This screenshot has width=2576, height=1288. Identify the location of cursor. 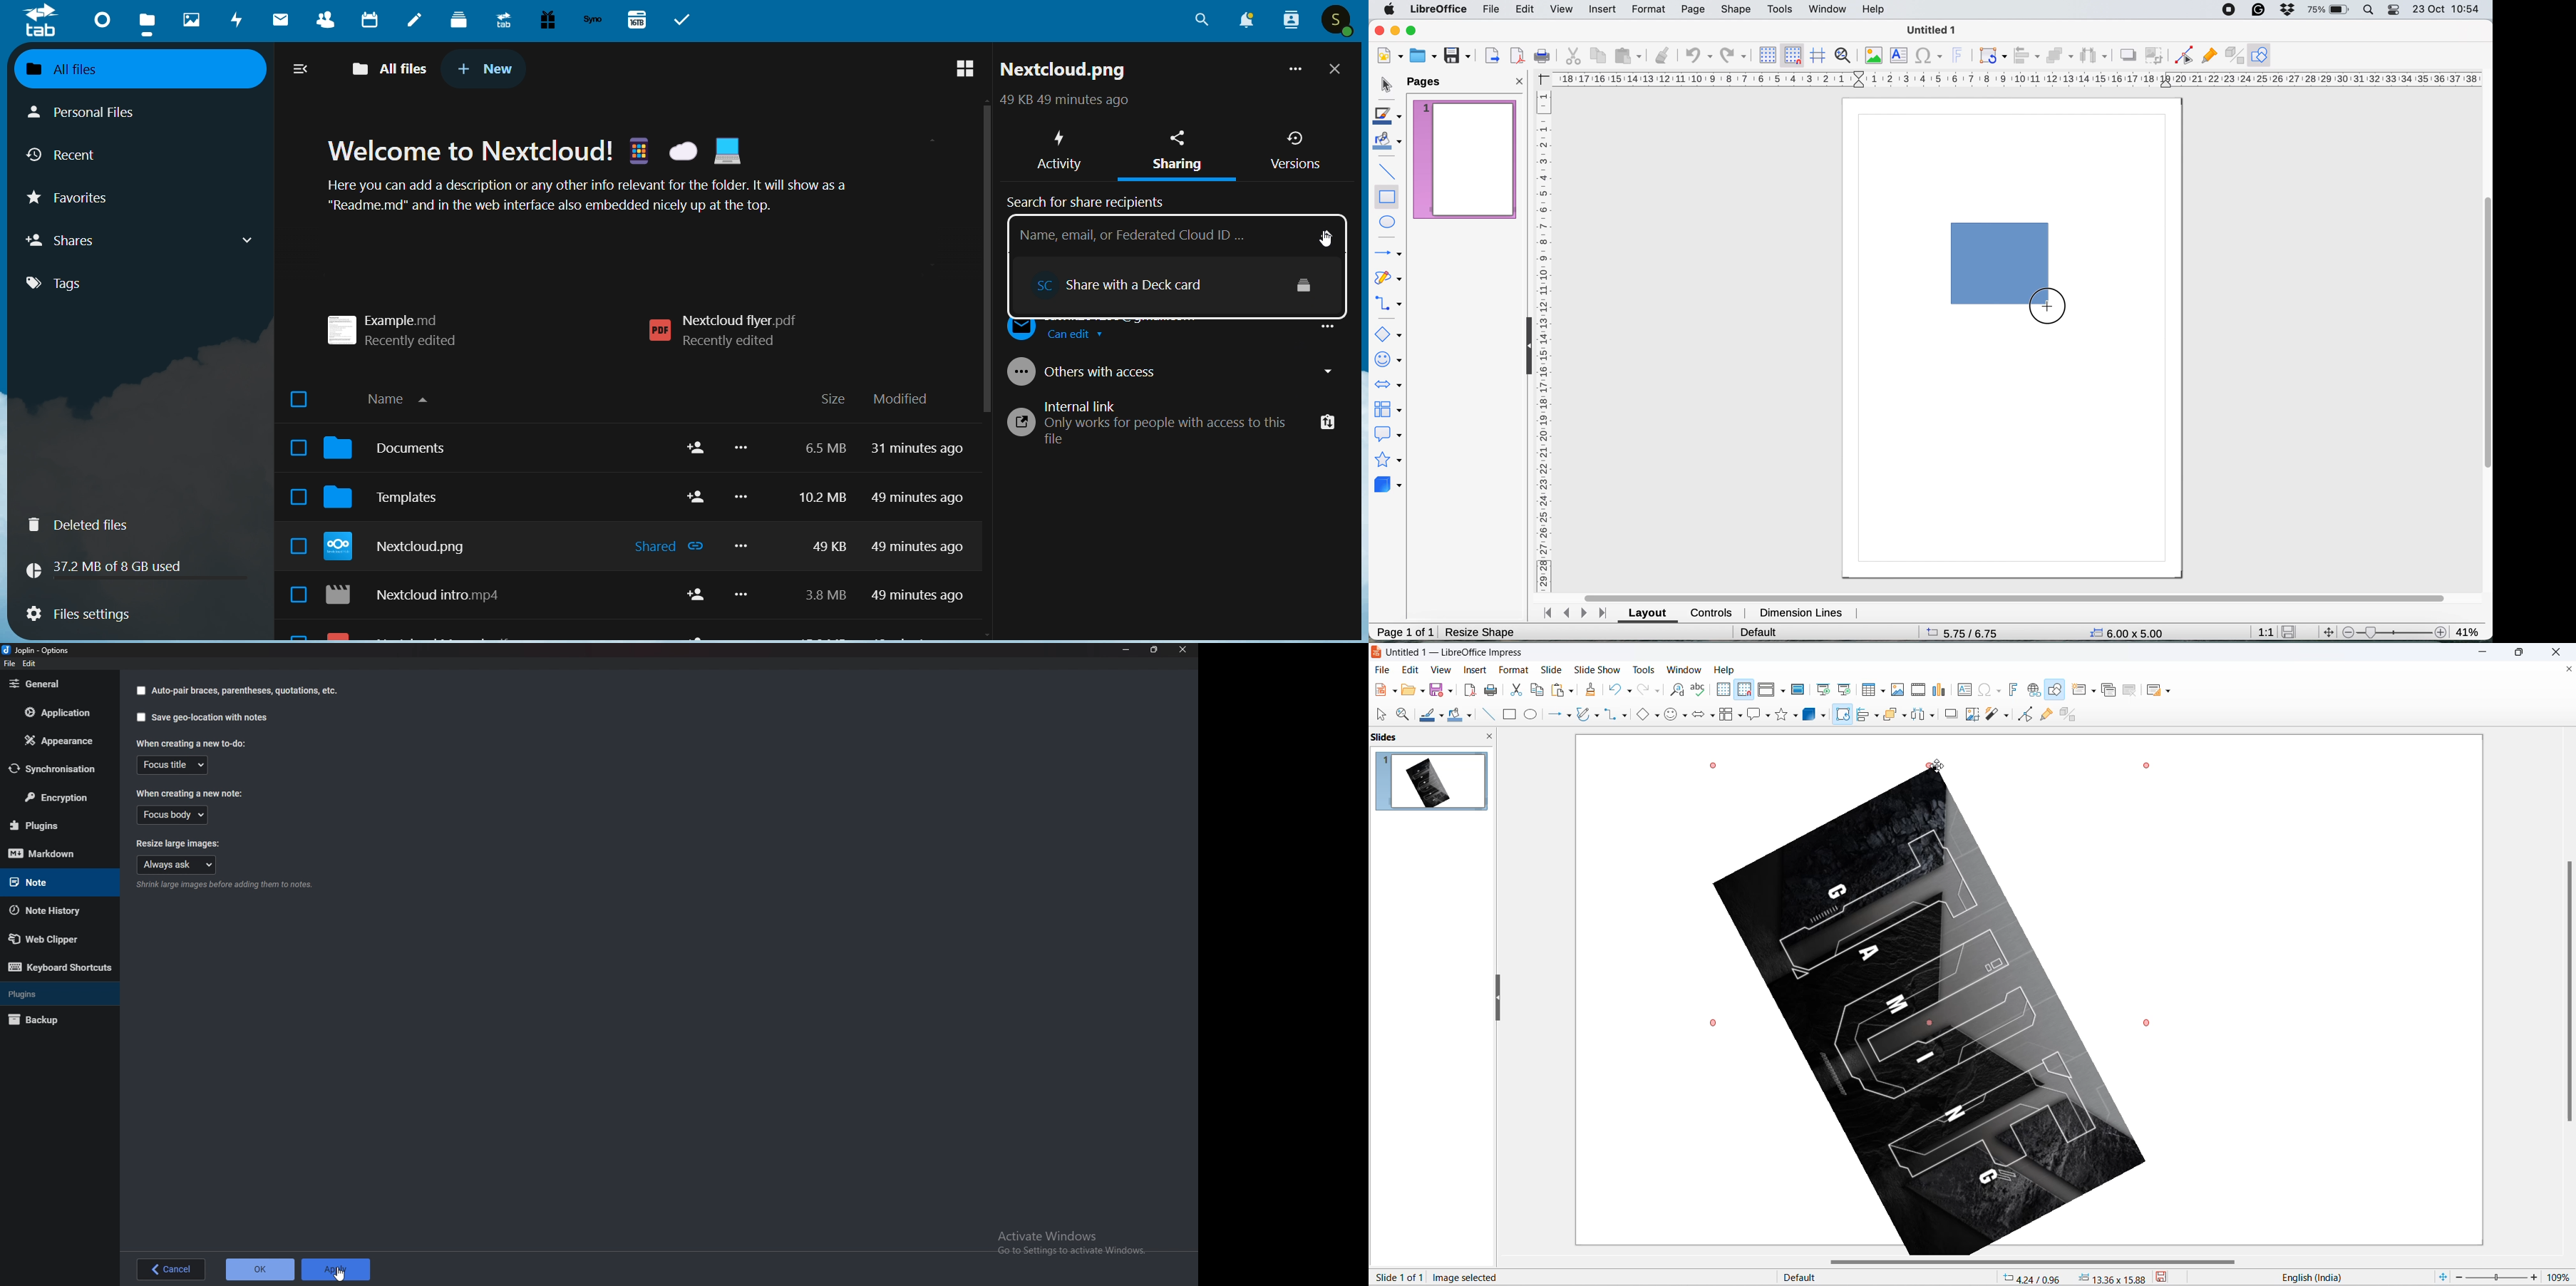
(2047, 305).